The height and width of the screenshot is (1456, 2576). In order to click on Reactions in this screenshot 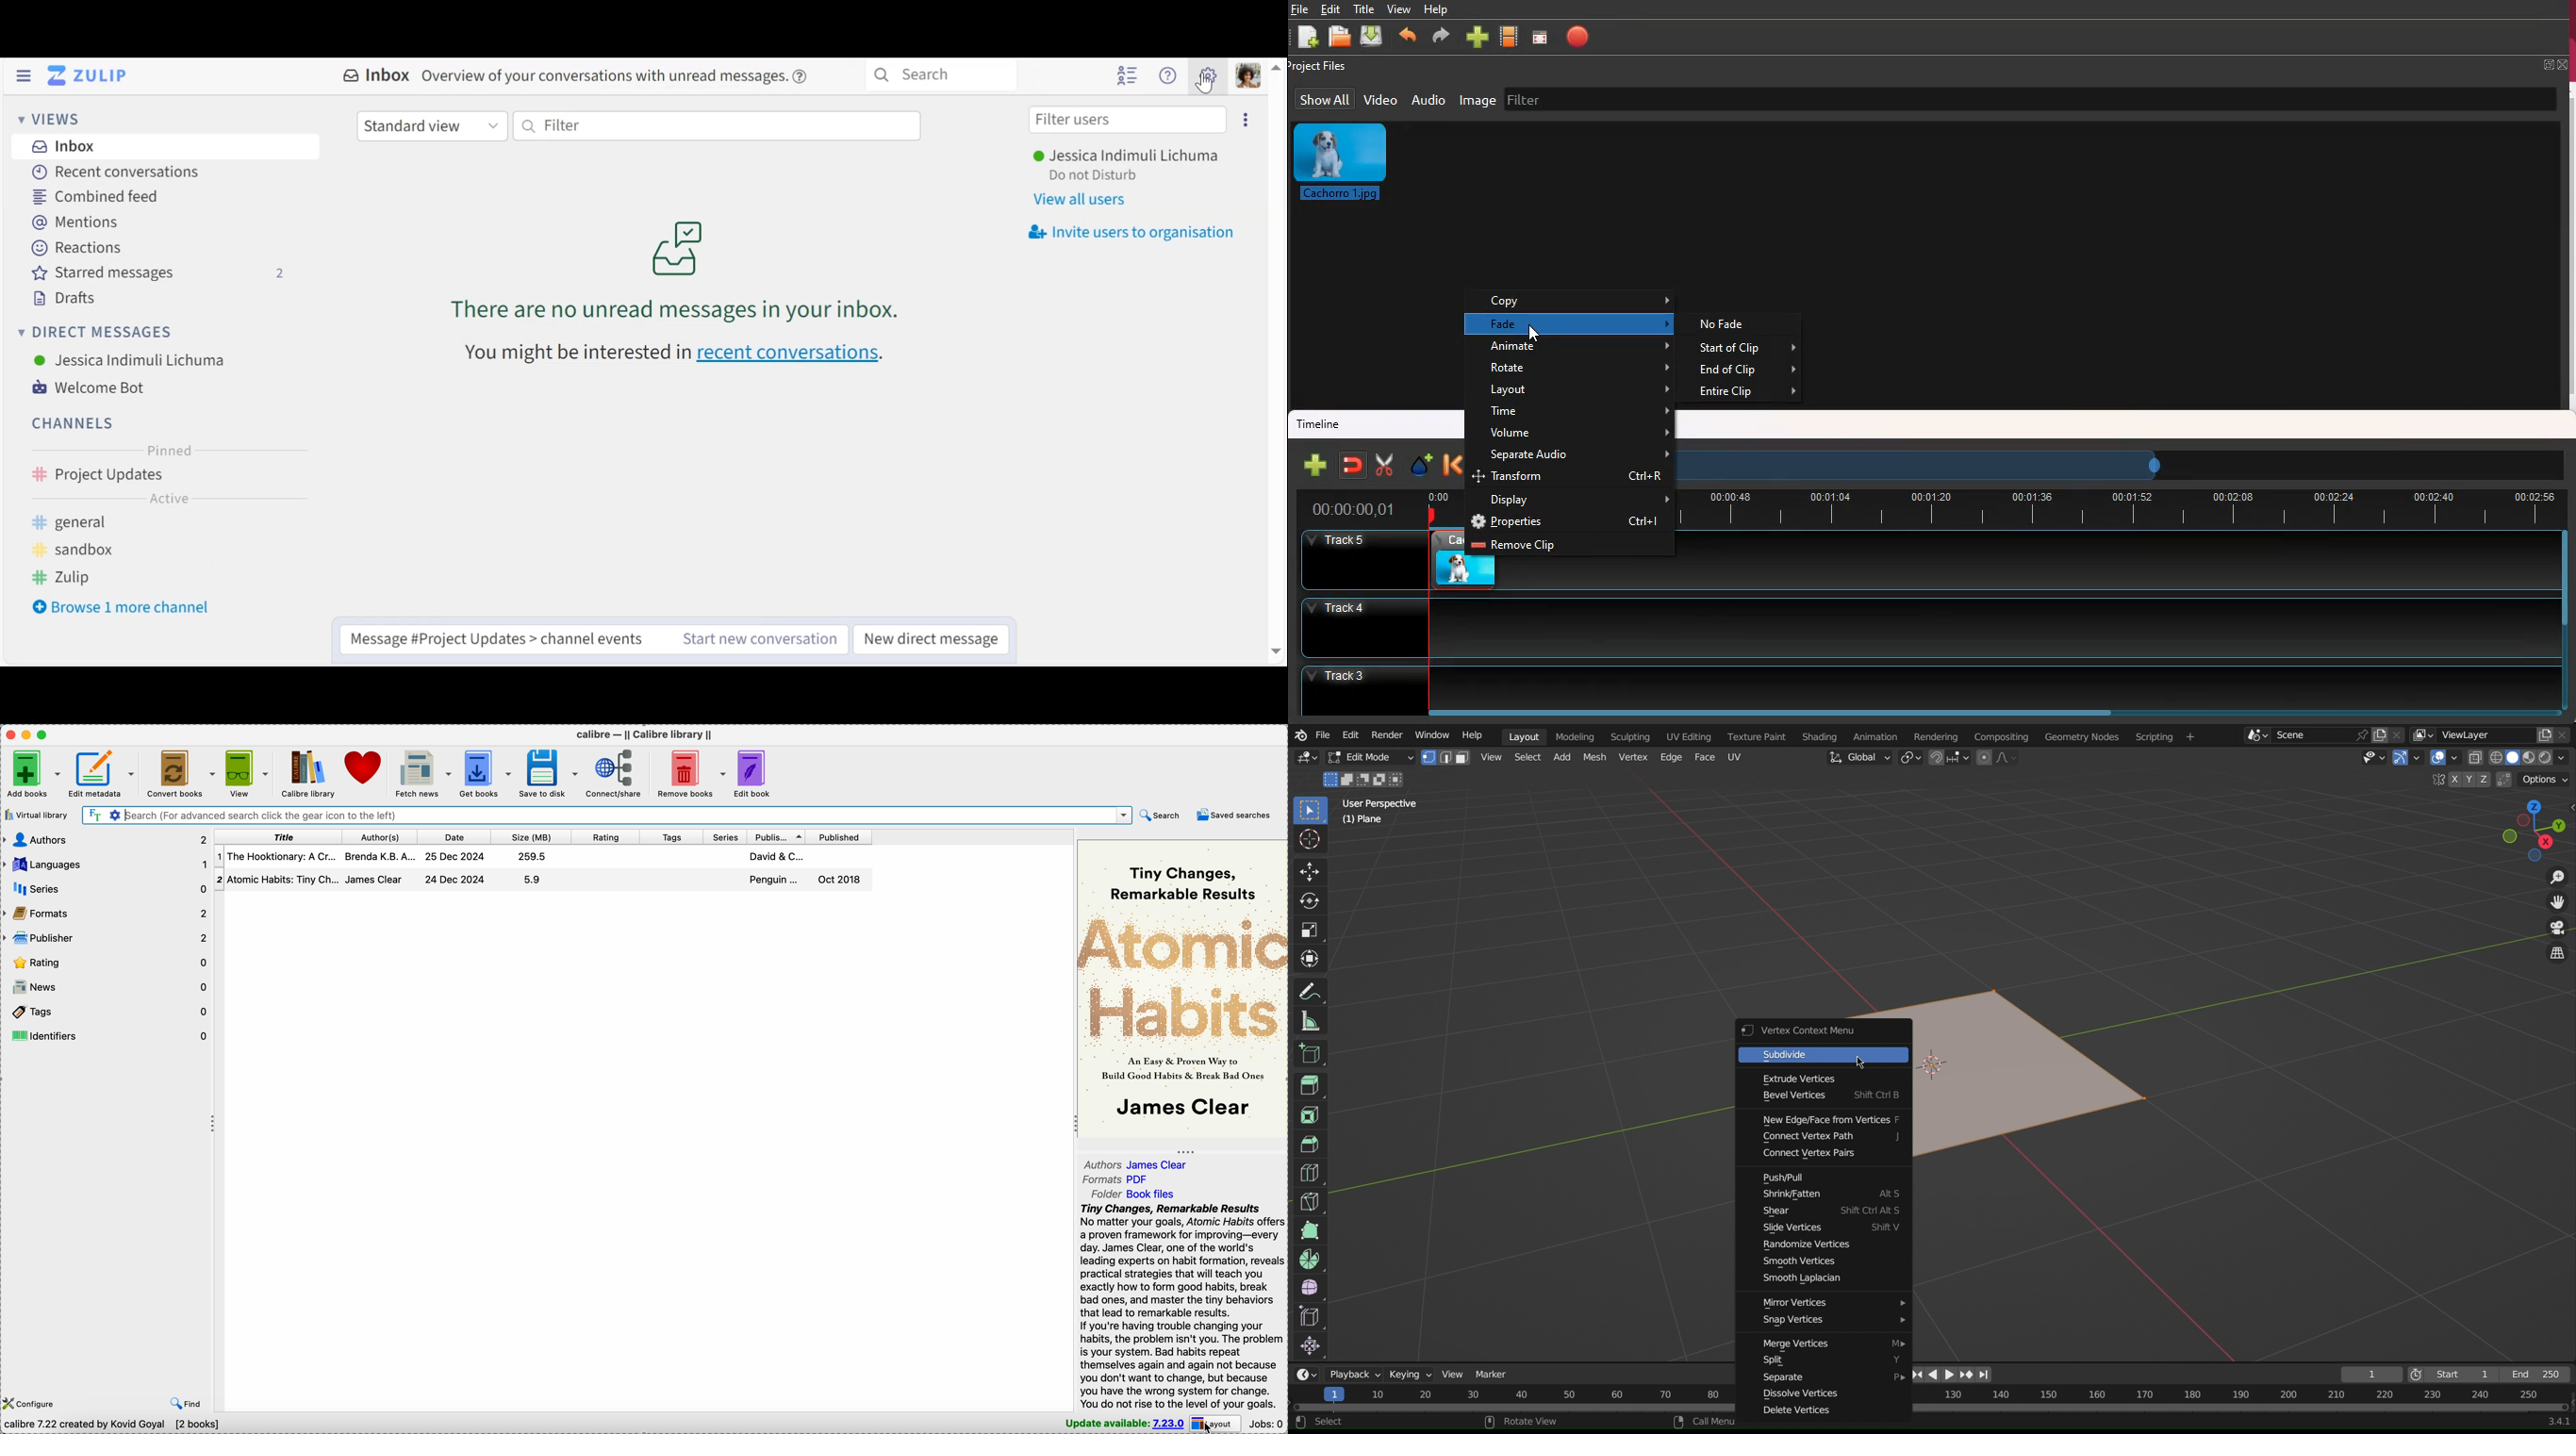, I will do `click(76, 248)`.